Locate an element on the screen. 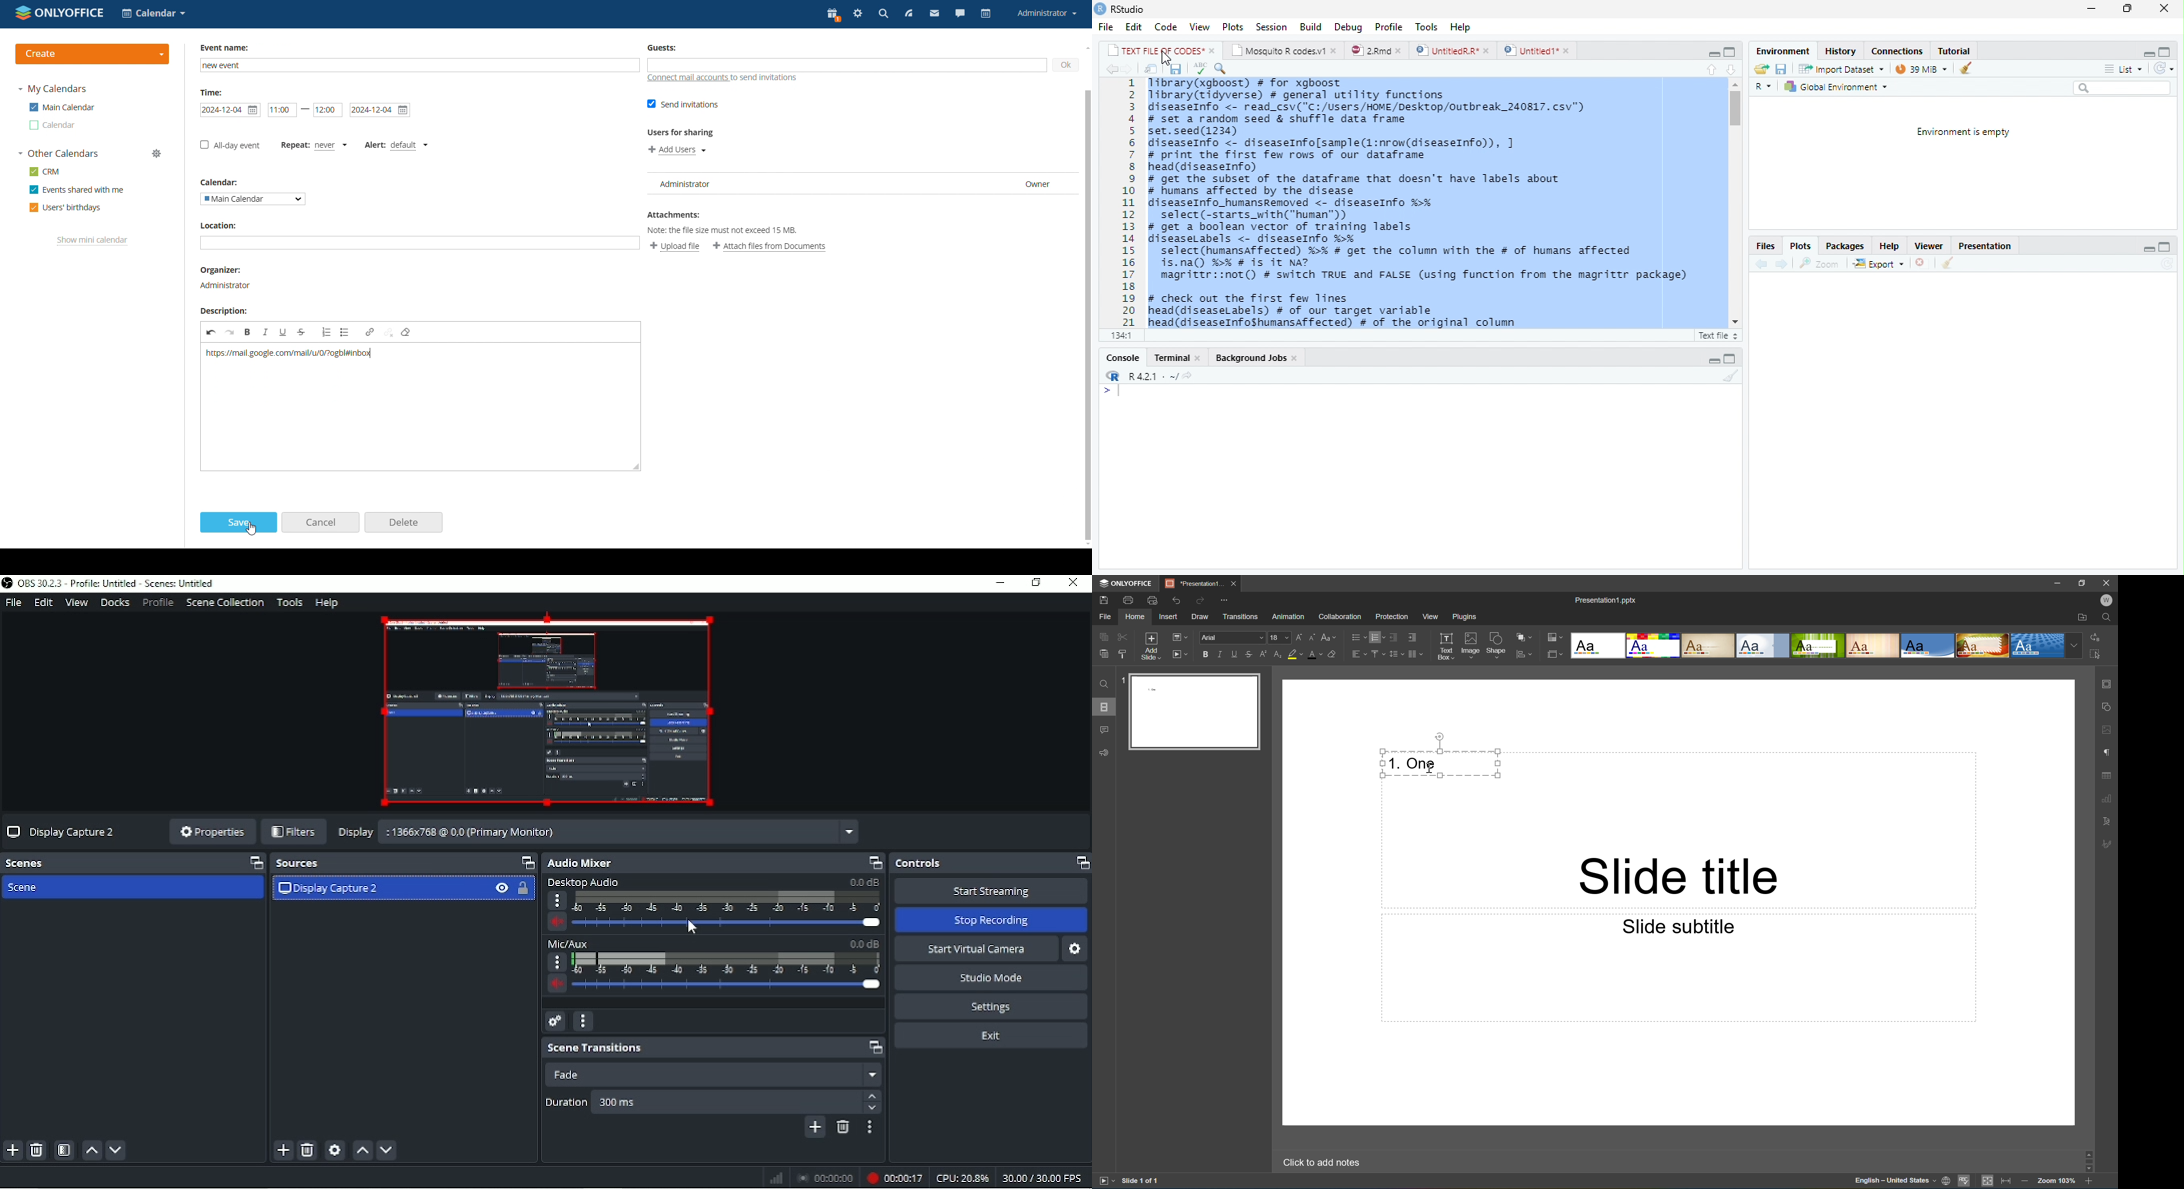 The height and width of the screenshot is (1204, 2184). Down is located at coordinates (1731, 67).